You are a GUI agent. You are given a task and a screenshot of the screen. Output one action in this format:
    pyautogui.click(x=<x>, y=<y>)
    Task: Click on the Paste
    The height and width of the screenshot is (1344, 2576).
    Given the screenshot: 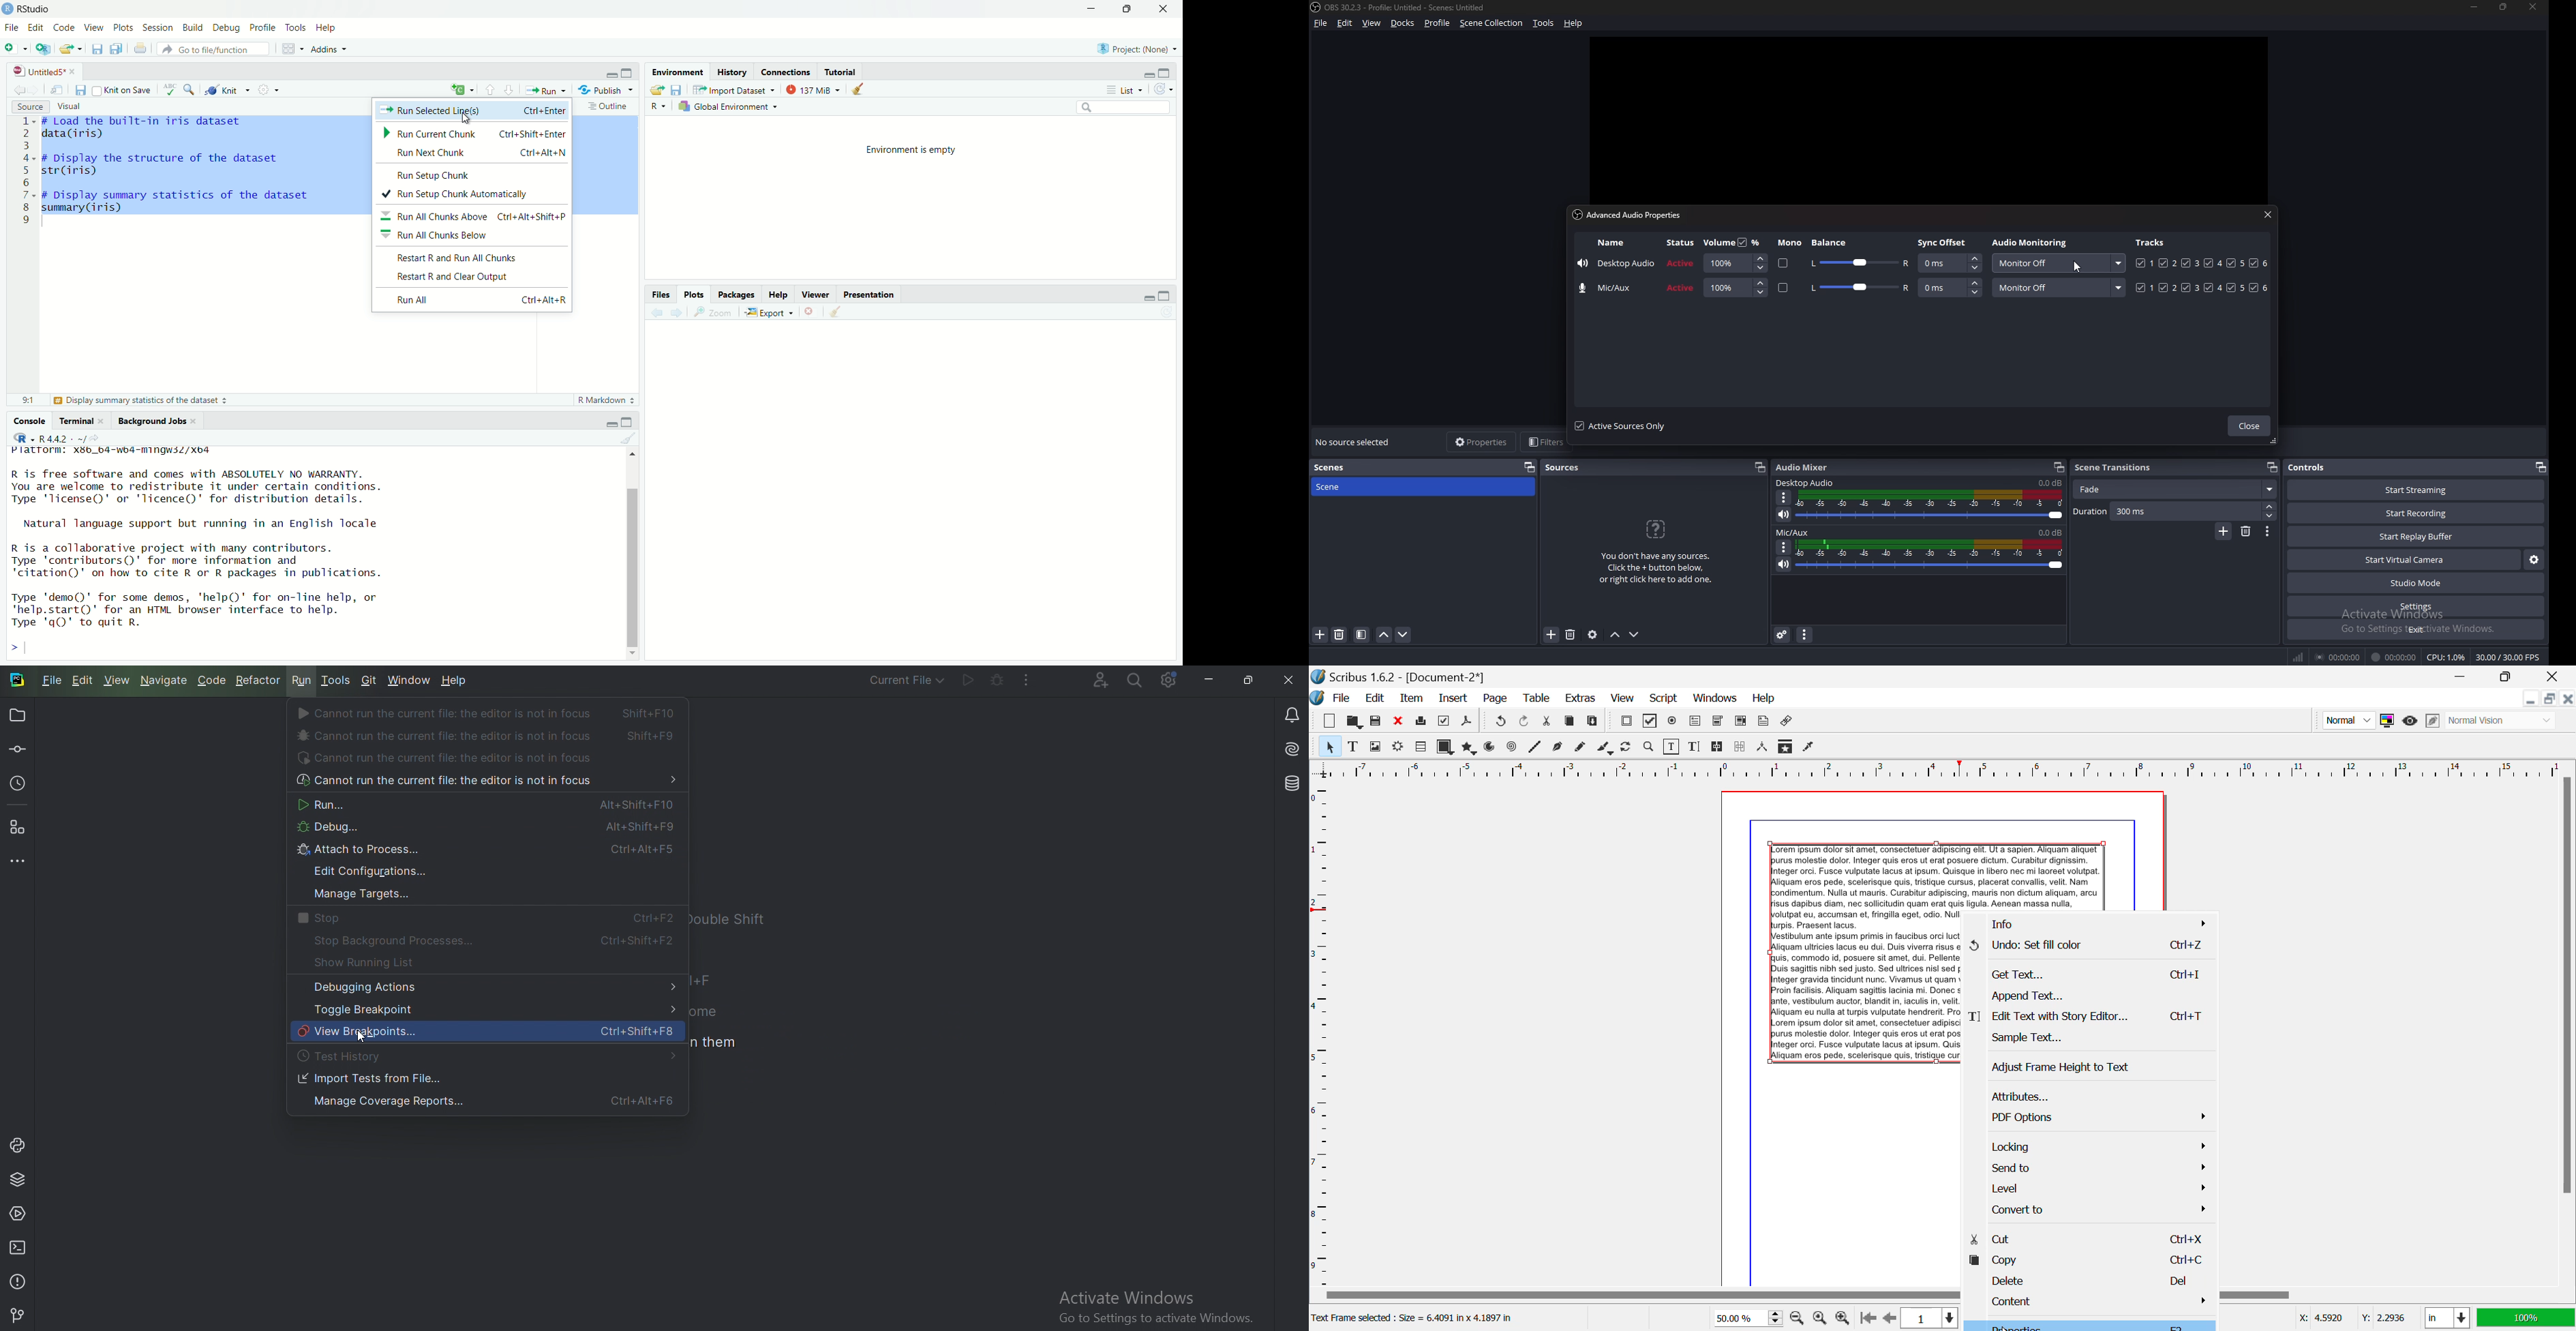 What is the action you would take?
    pyautogui.click(x=1594, y=723)
    